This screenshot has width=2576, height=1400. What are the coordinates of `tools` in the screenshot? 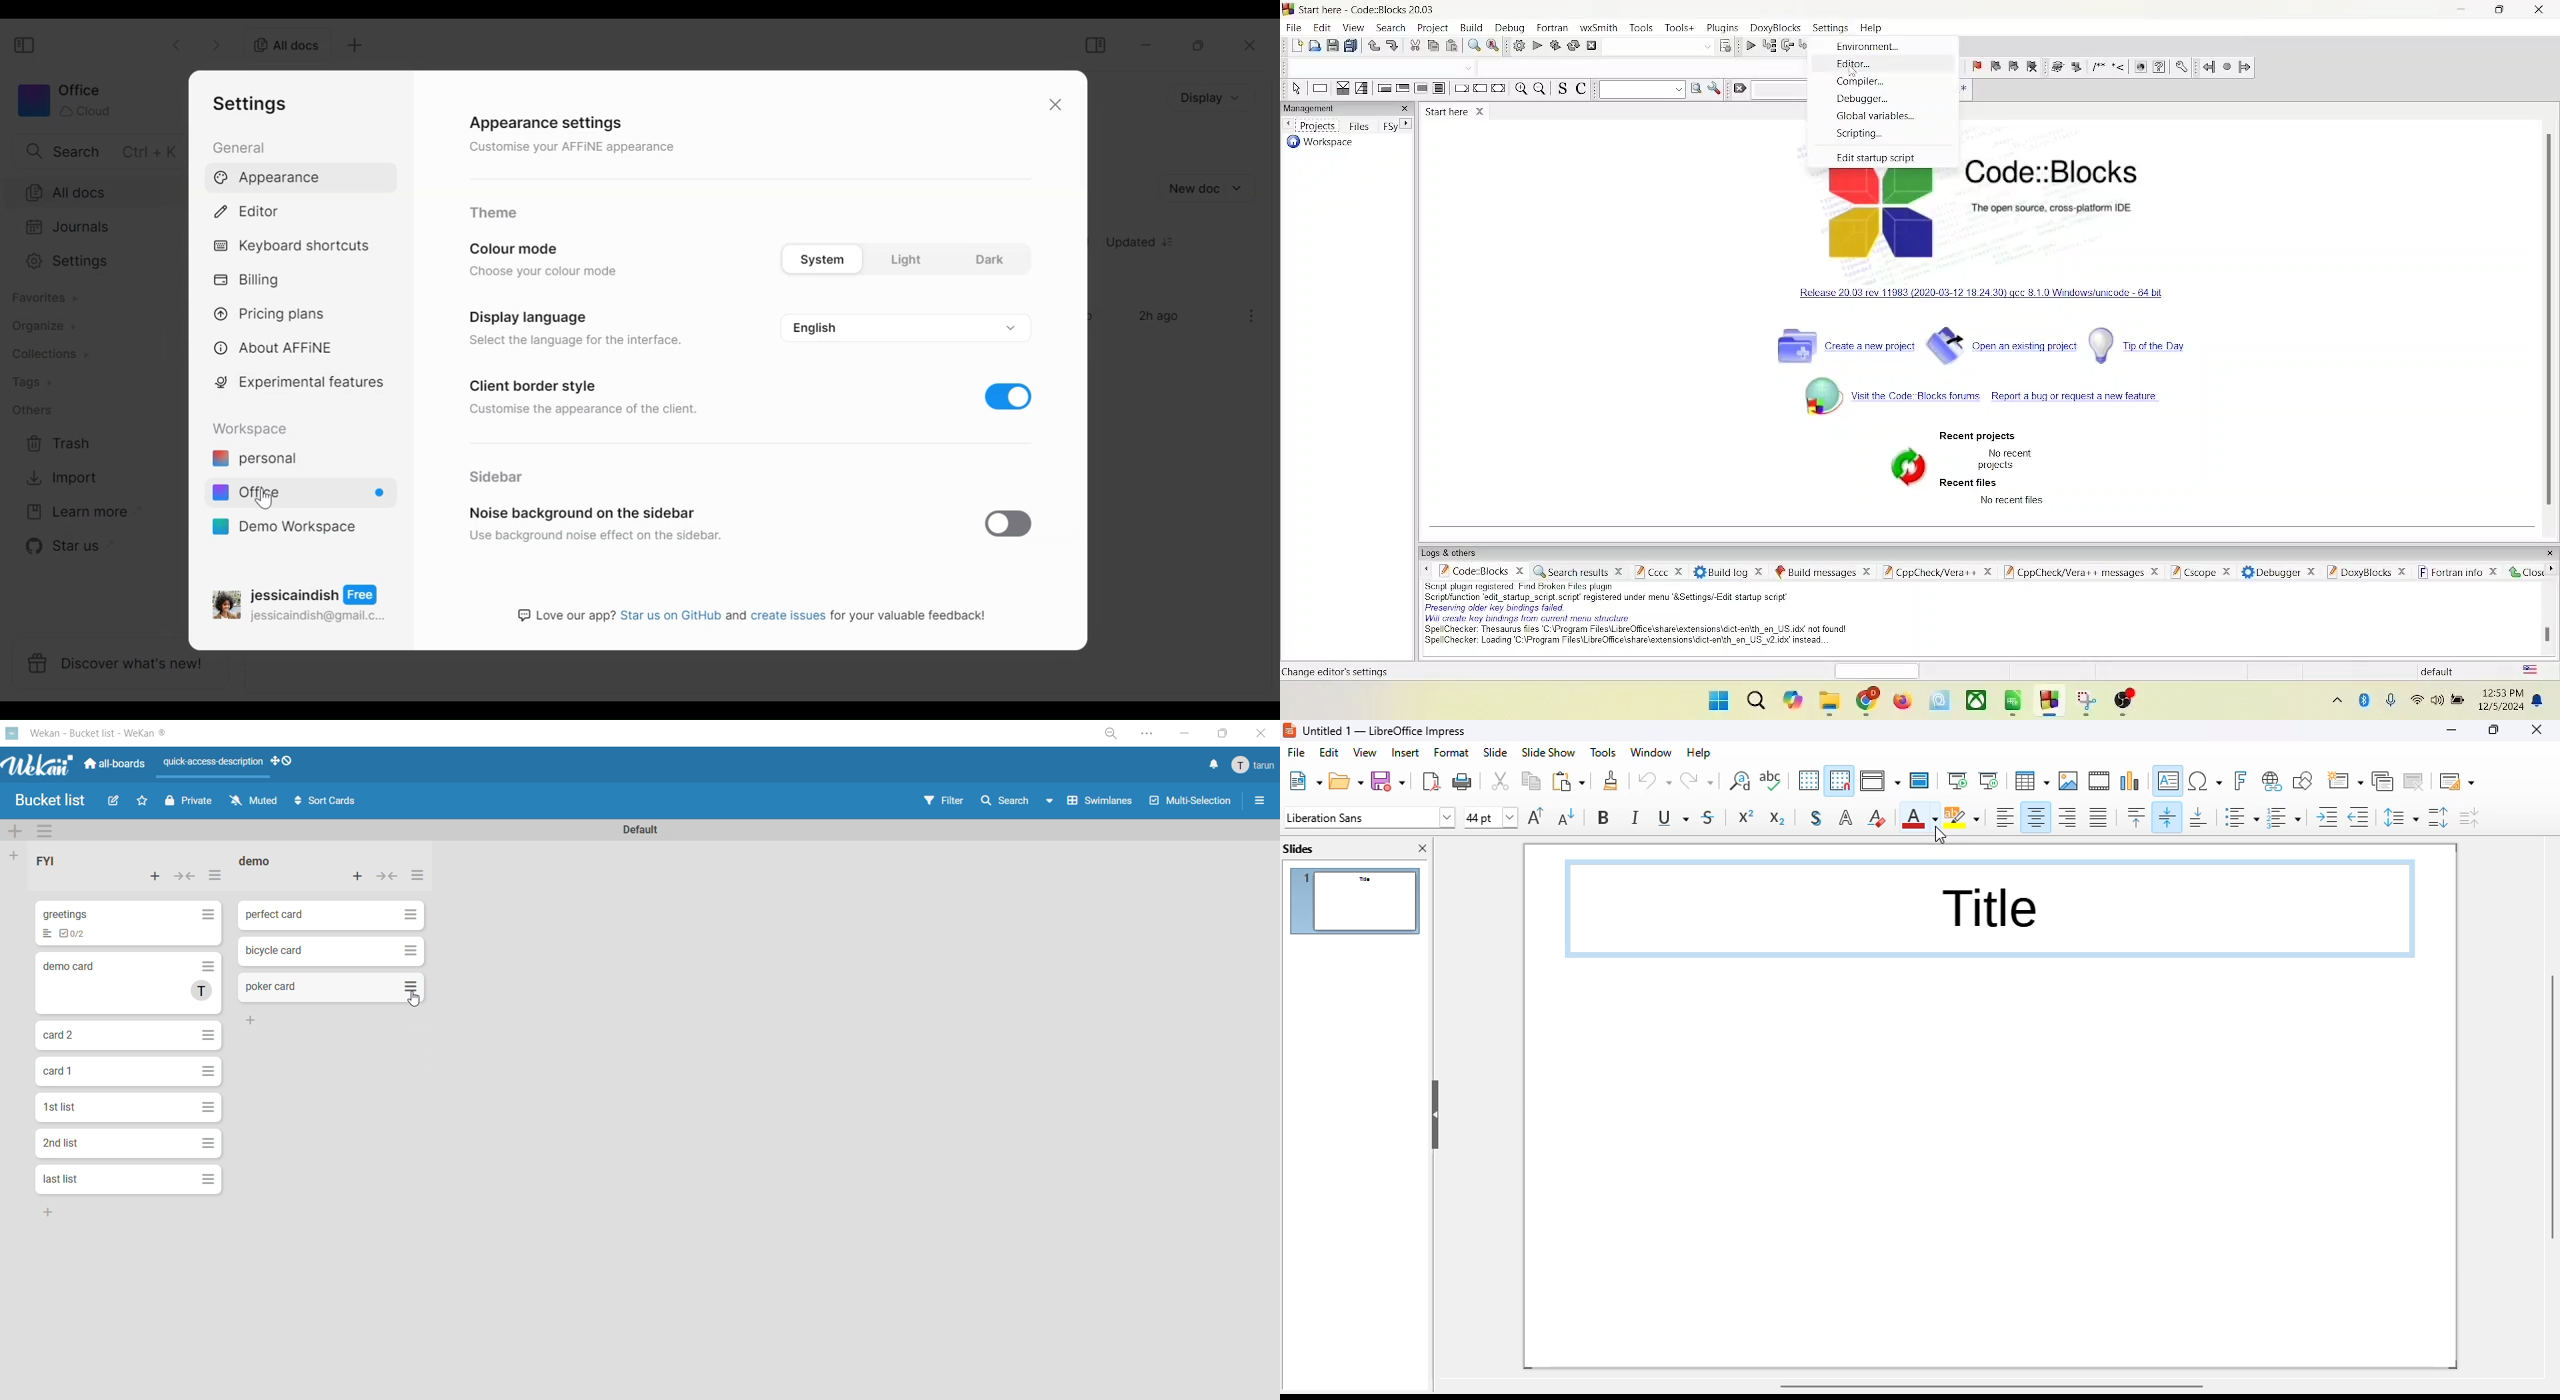 It's located at (1682, 27).